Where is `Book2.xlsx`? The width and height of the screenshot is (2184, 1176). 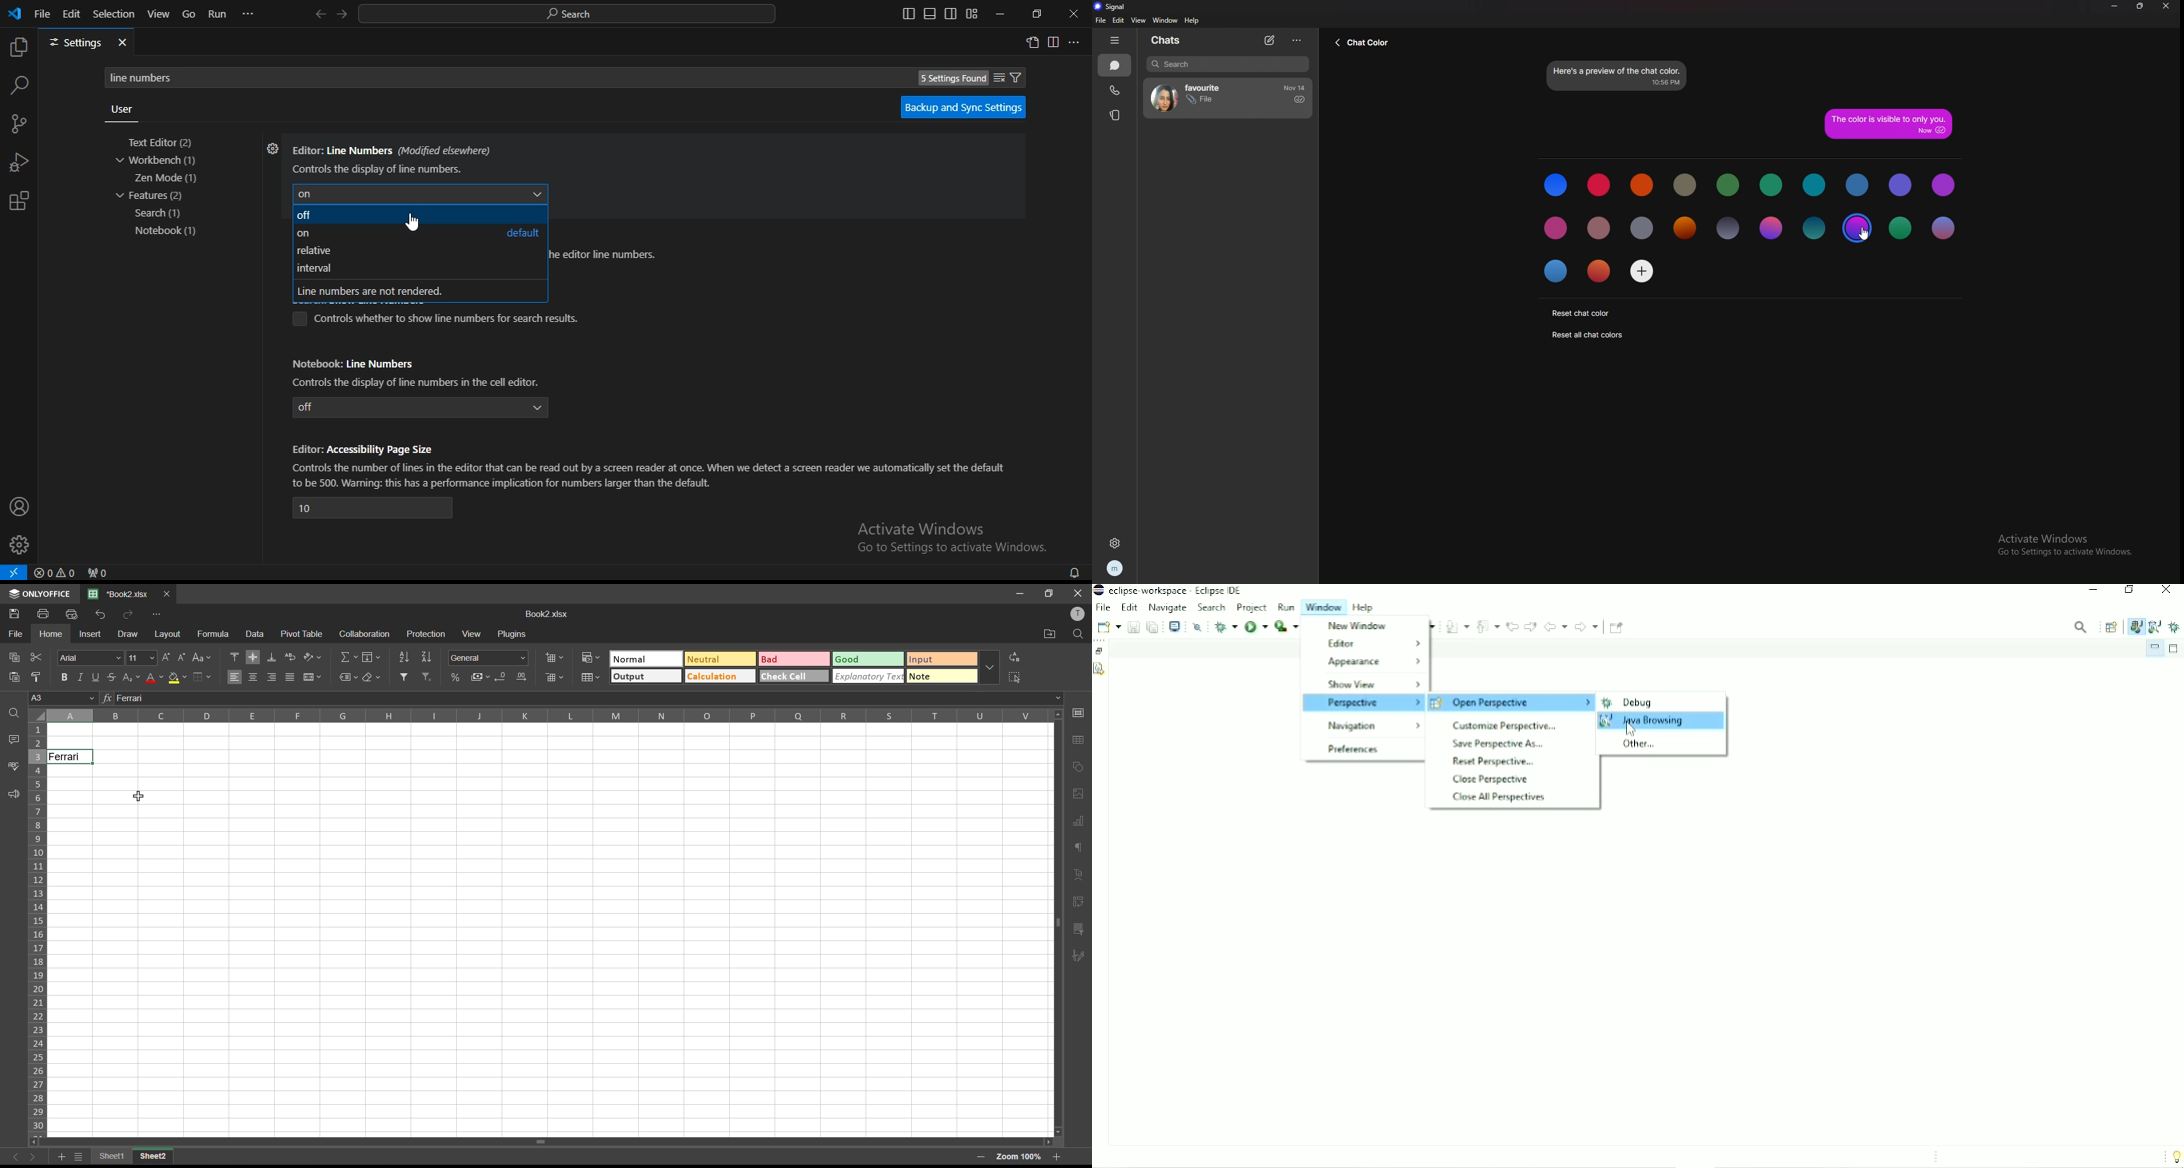
Book2.xlsx is located at coordinates (544, 612).